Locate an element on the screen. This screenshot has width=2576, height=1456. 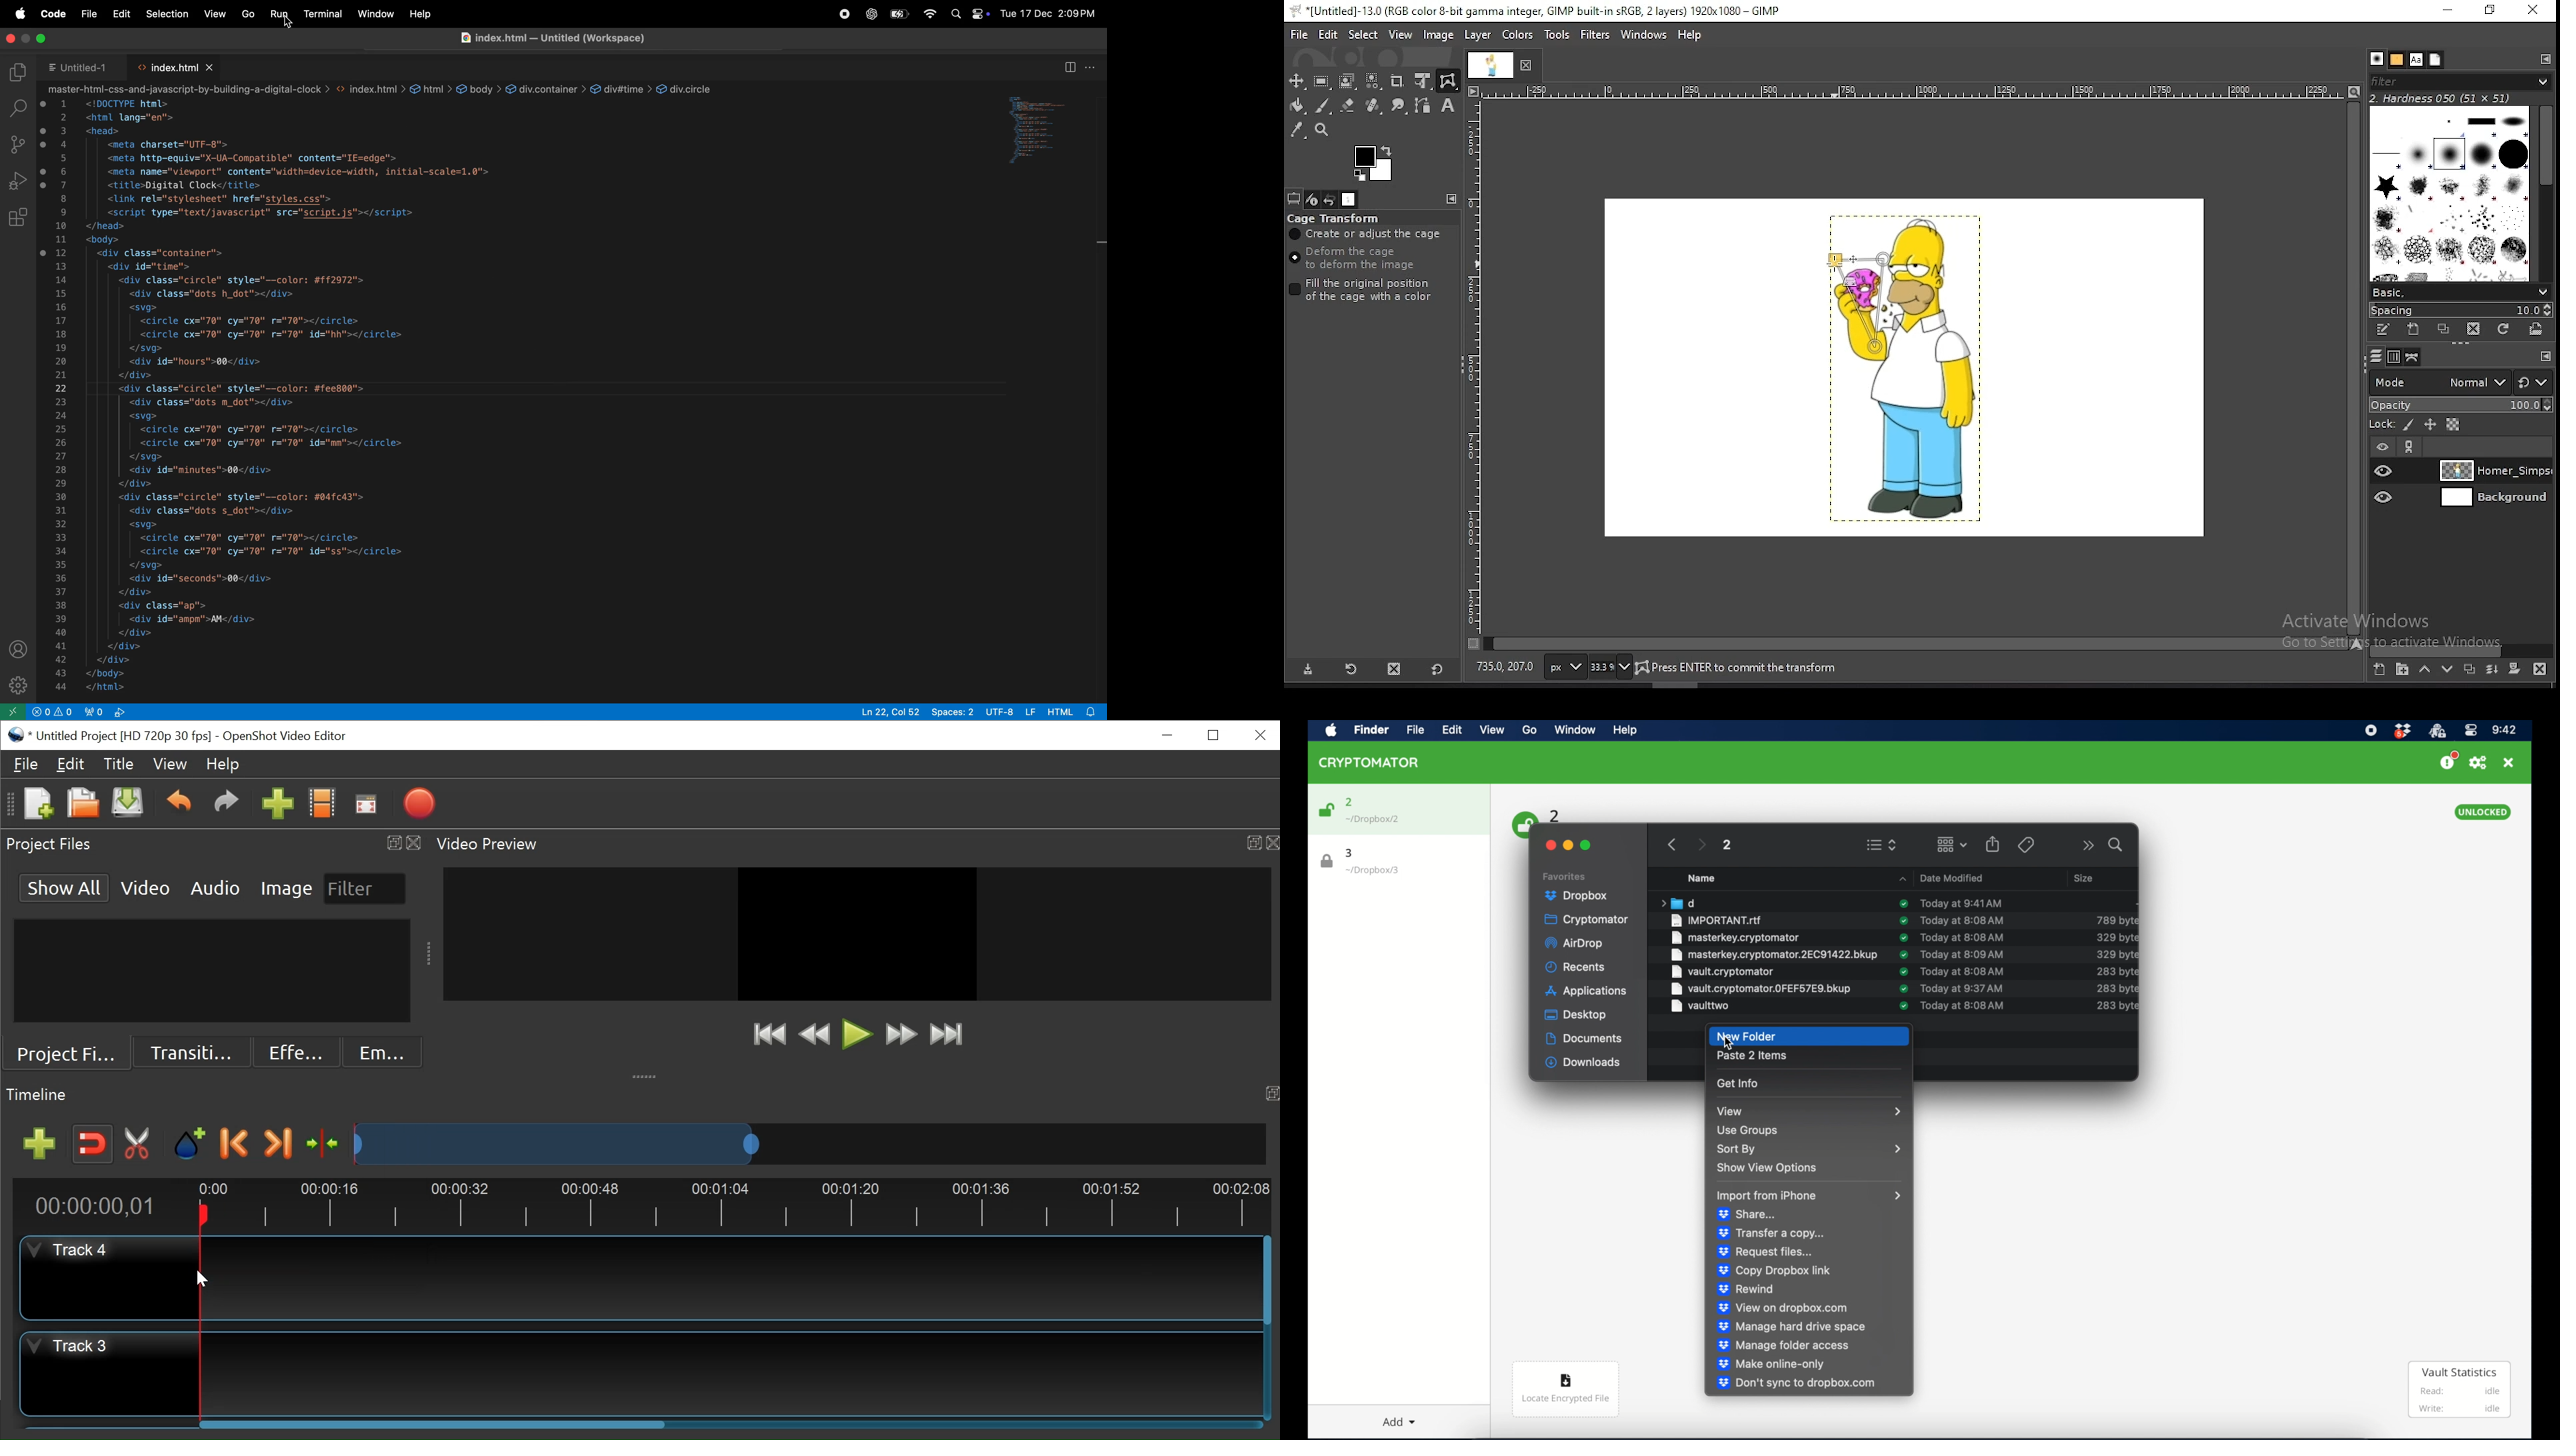
Audio is located at coordinates (214, 887).